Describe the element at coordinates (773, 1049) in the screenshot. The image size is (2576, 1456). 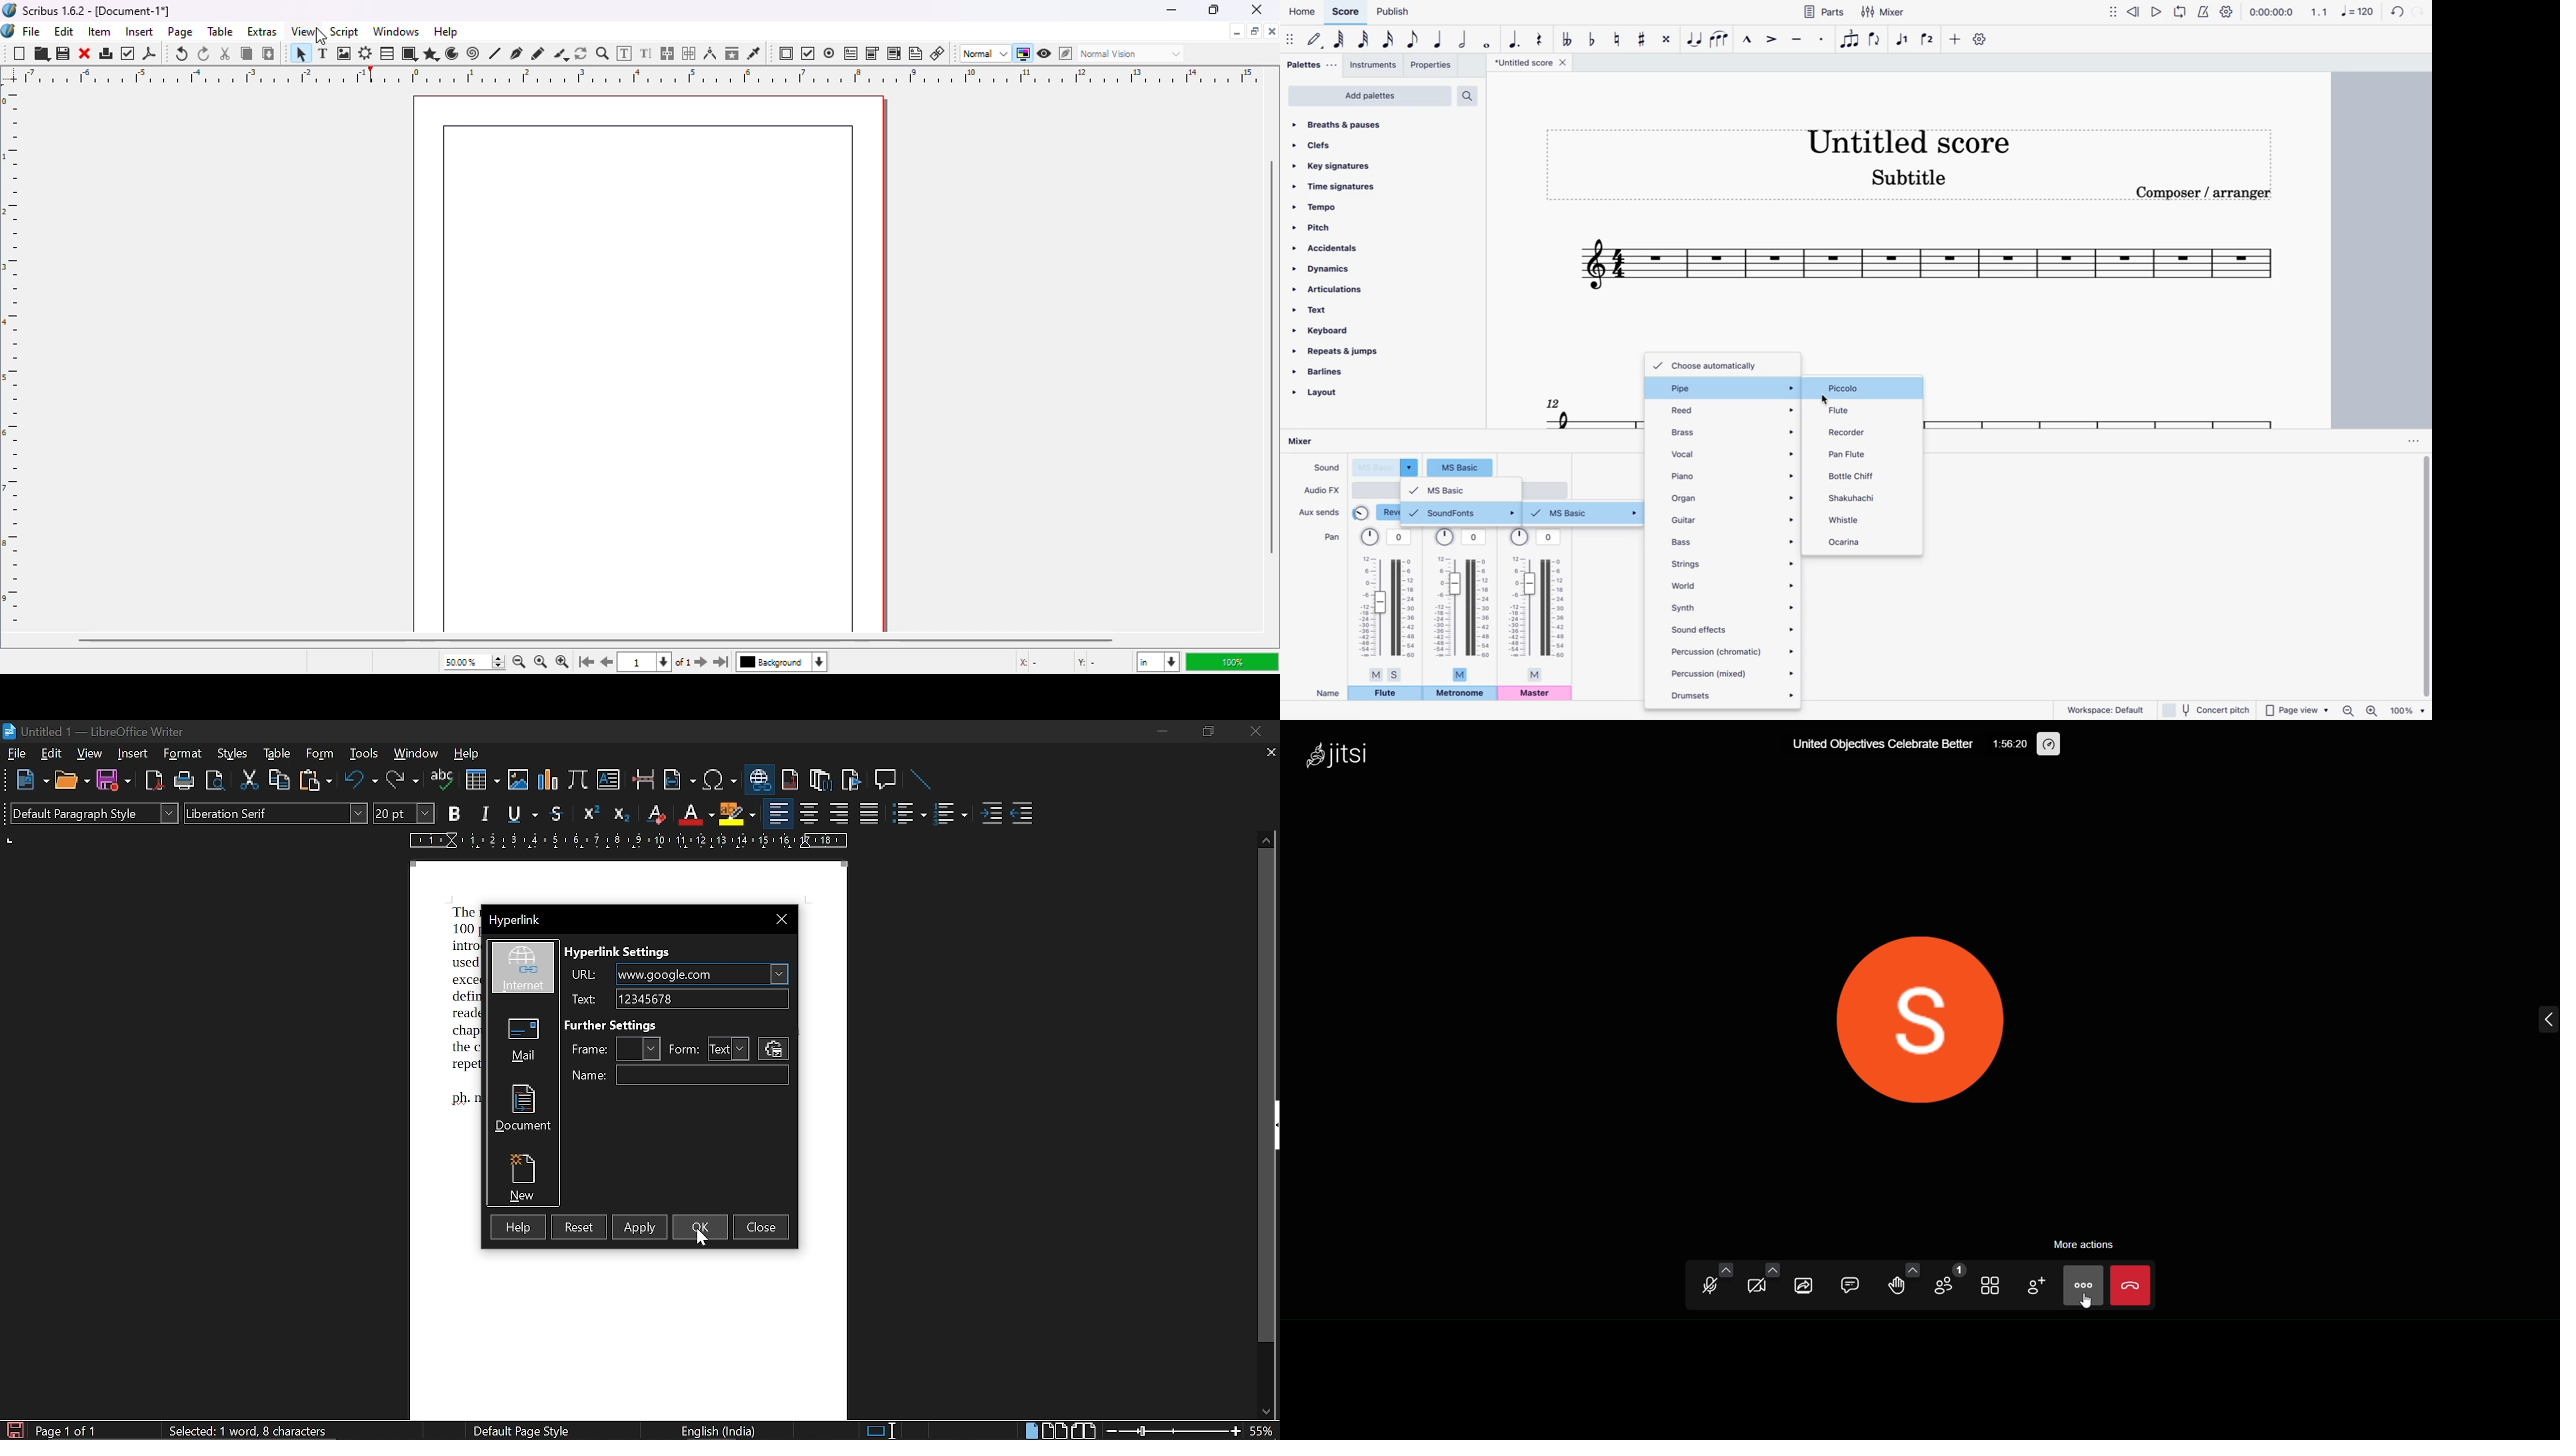
I see `settings` at that location.